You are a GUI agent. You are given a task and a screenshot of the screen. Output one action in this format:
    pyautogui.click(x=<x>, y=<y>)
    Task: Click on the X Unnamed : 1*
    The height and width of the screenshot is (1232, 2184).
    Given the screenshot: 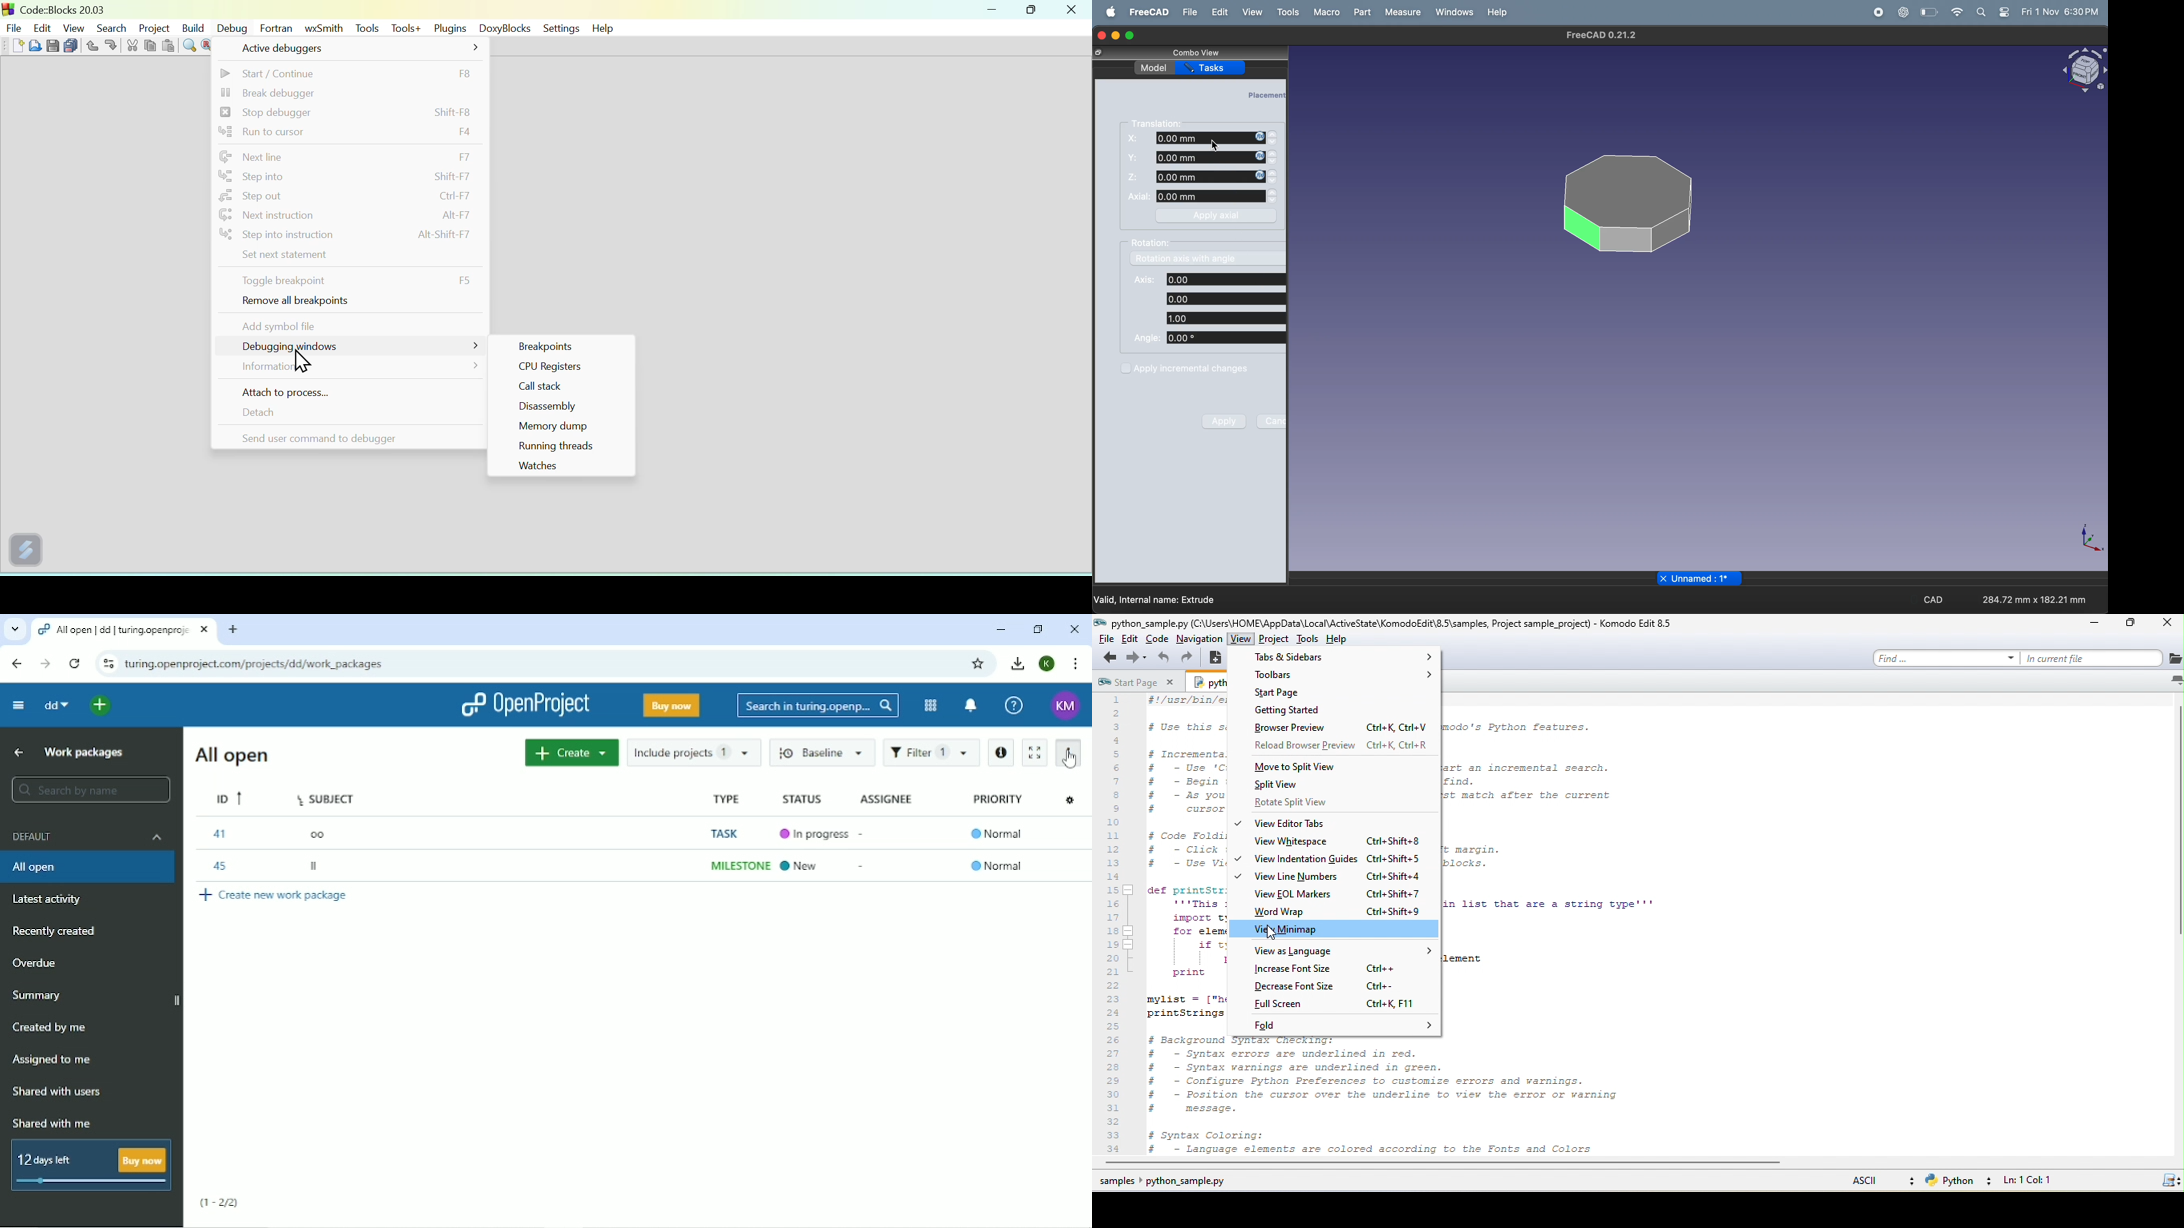 What is the action you would take?
    pyautogui.click(x=1701, y=579)
    